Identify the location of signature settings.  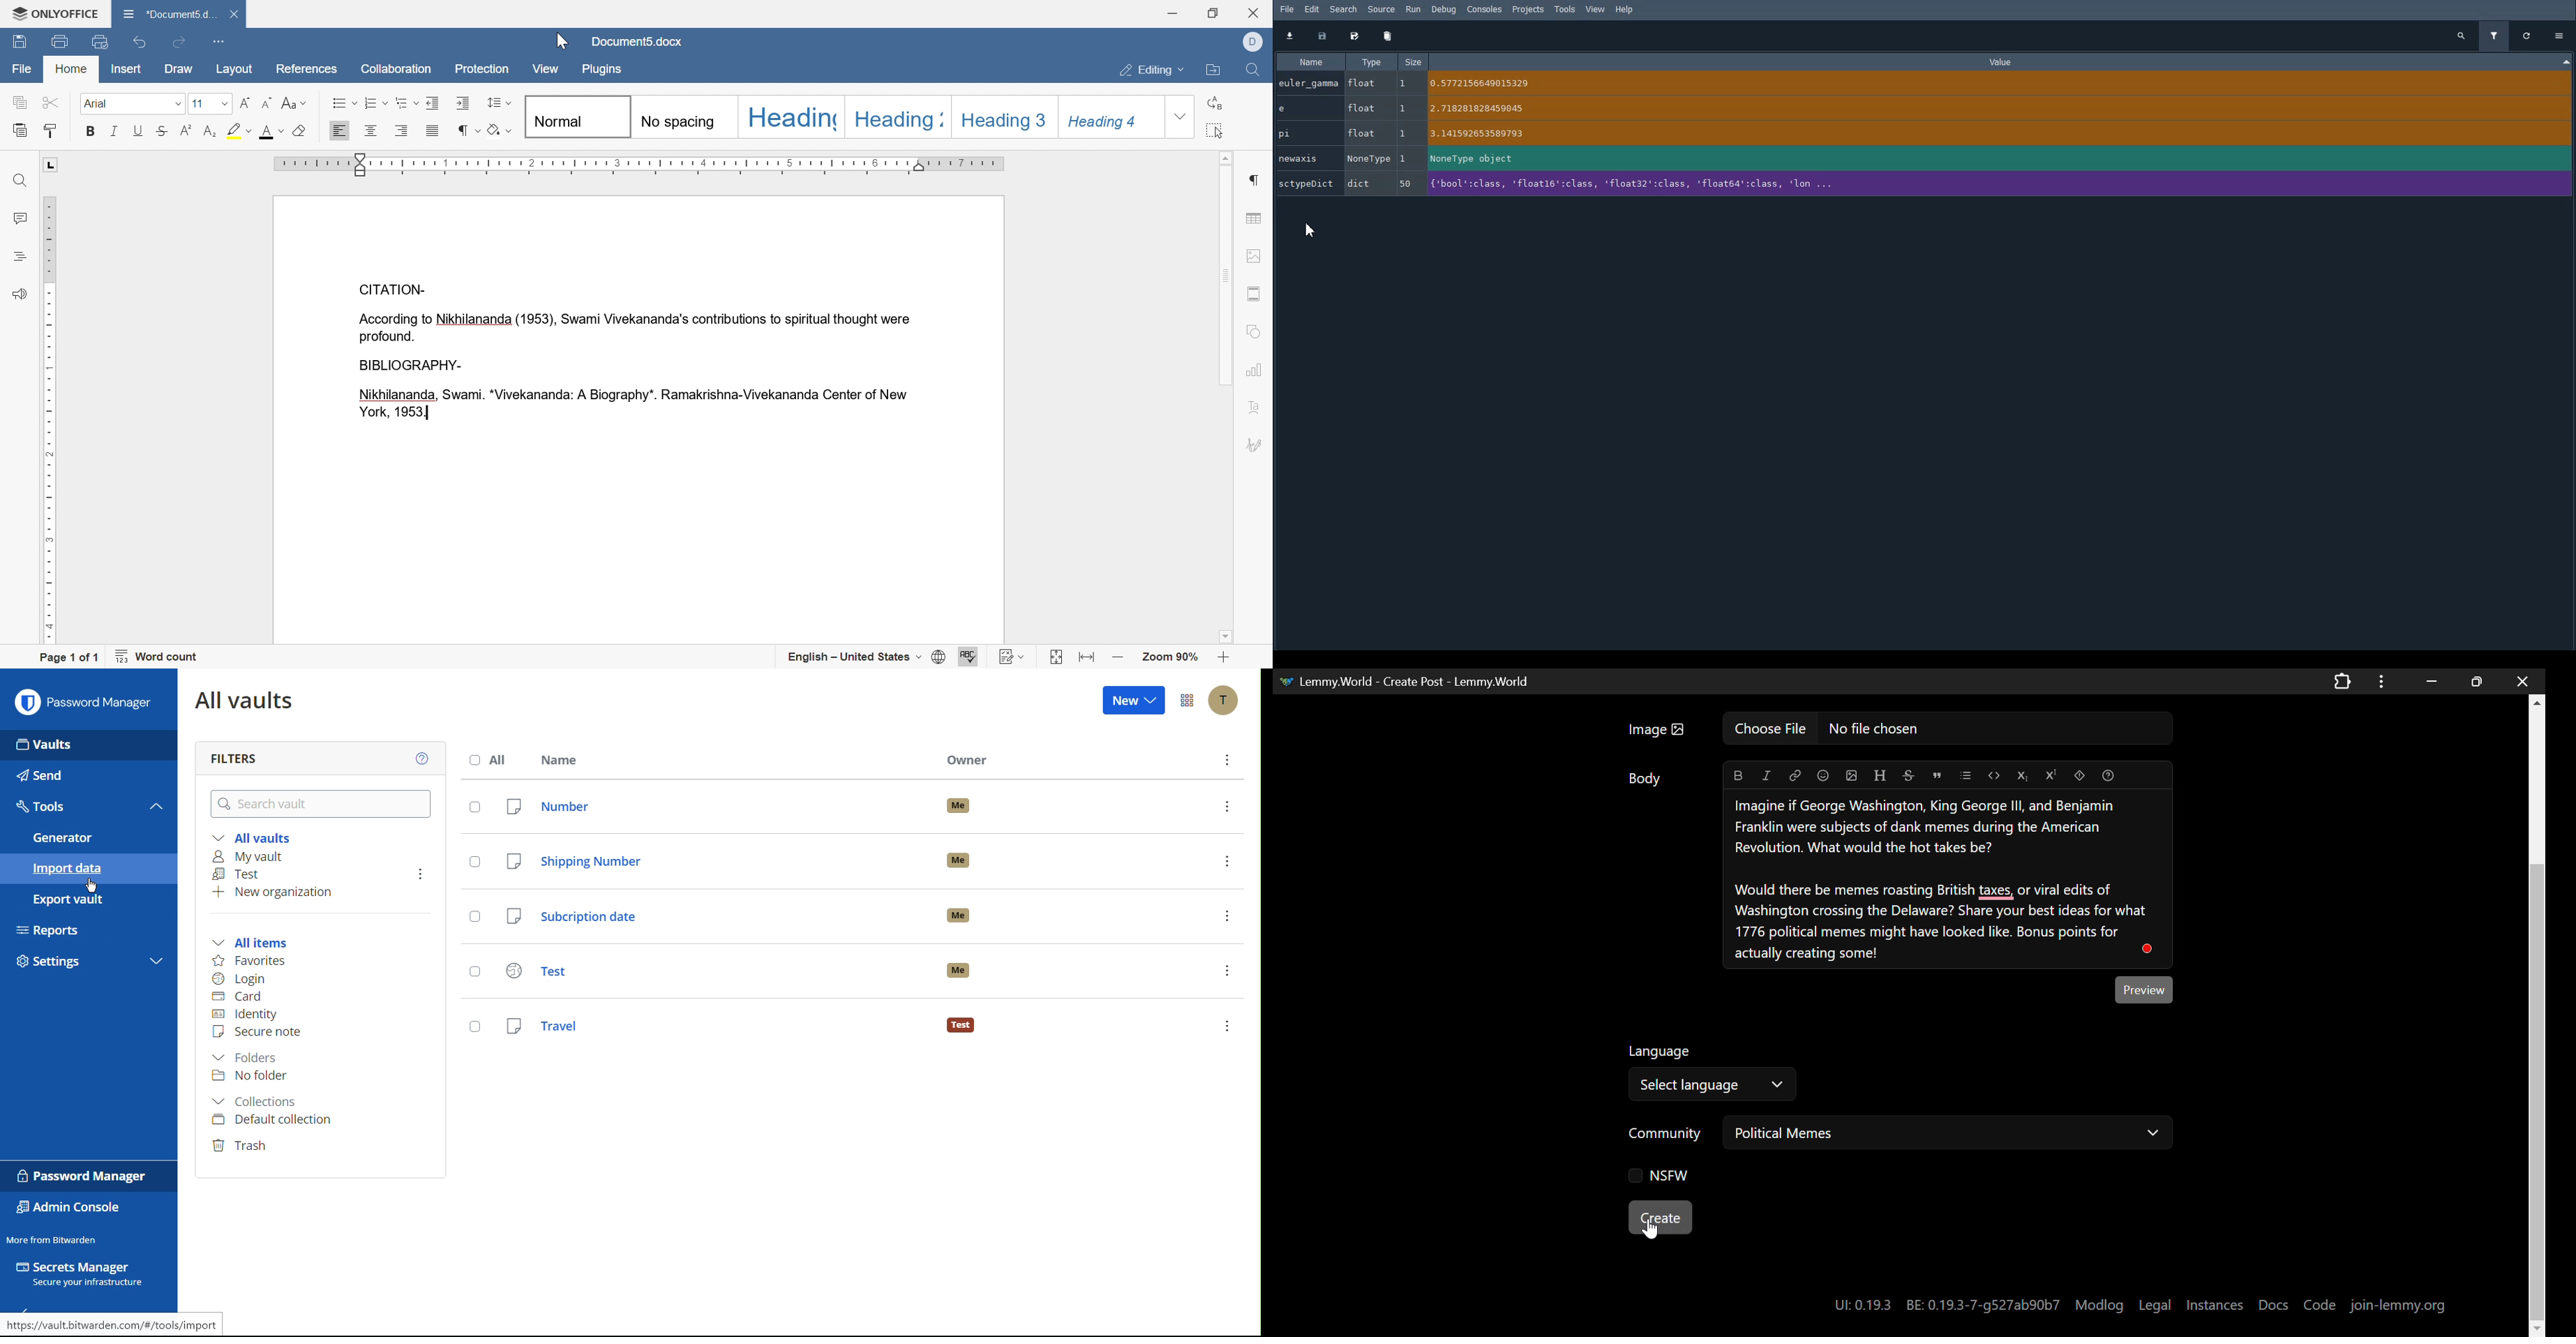
(1255, 446).